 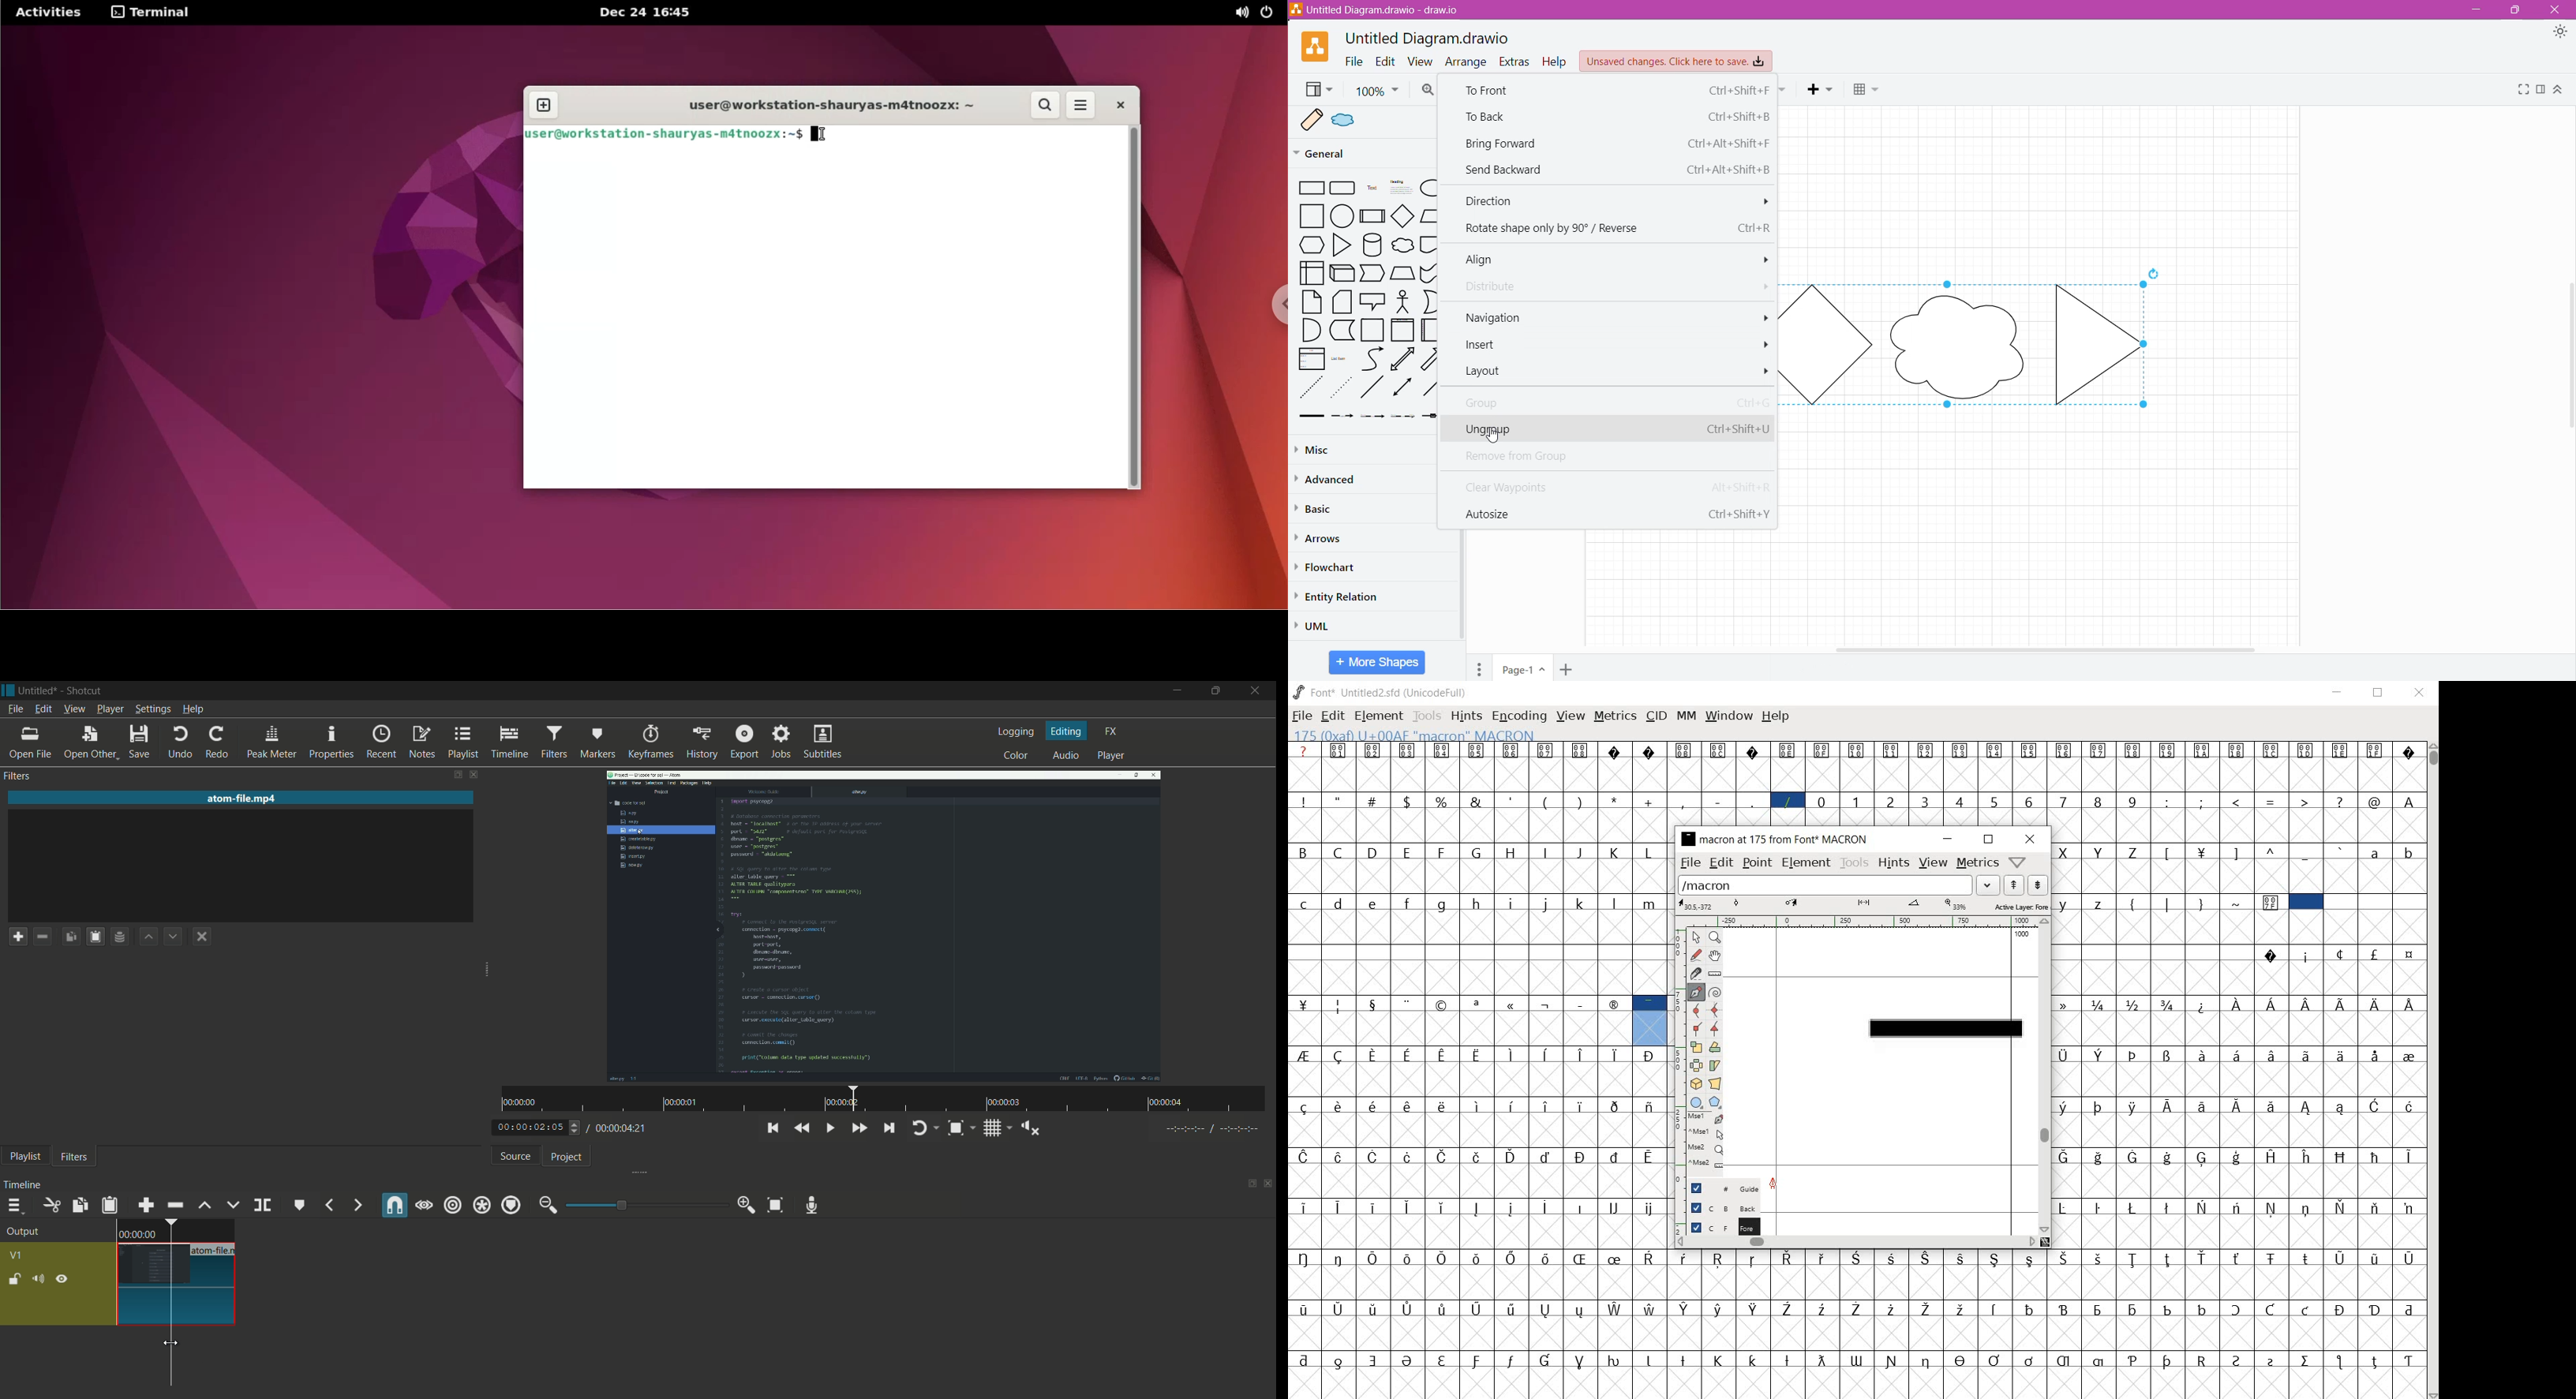 I want to click on Symbol, so click(x=2032, y=1360).